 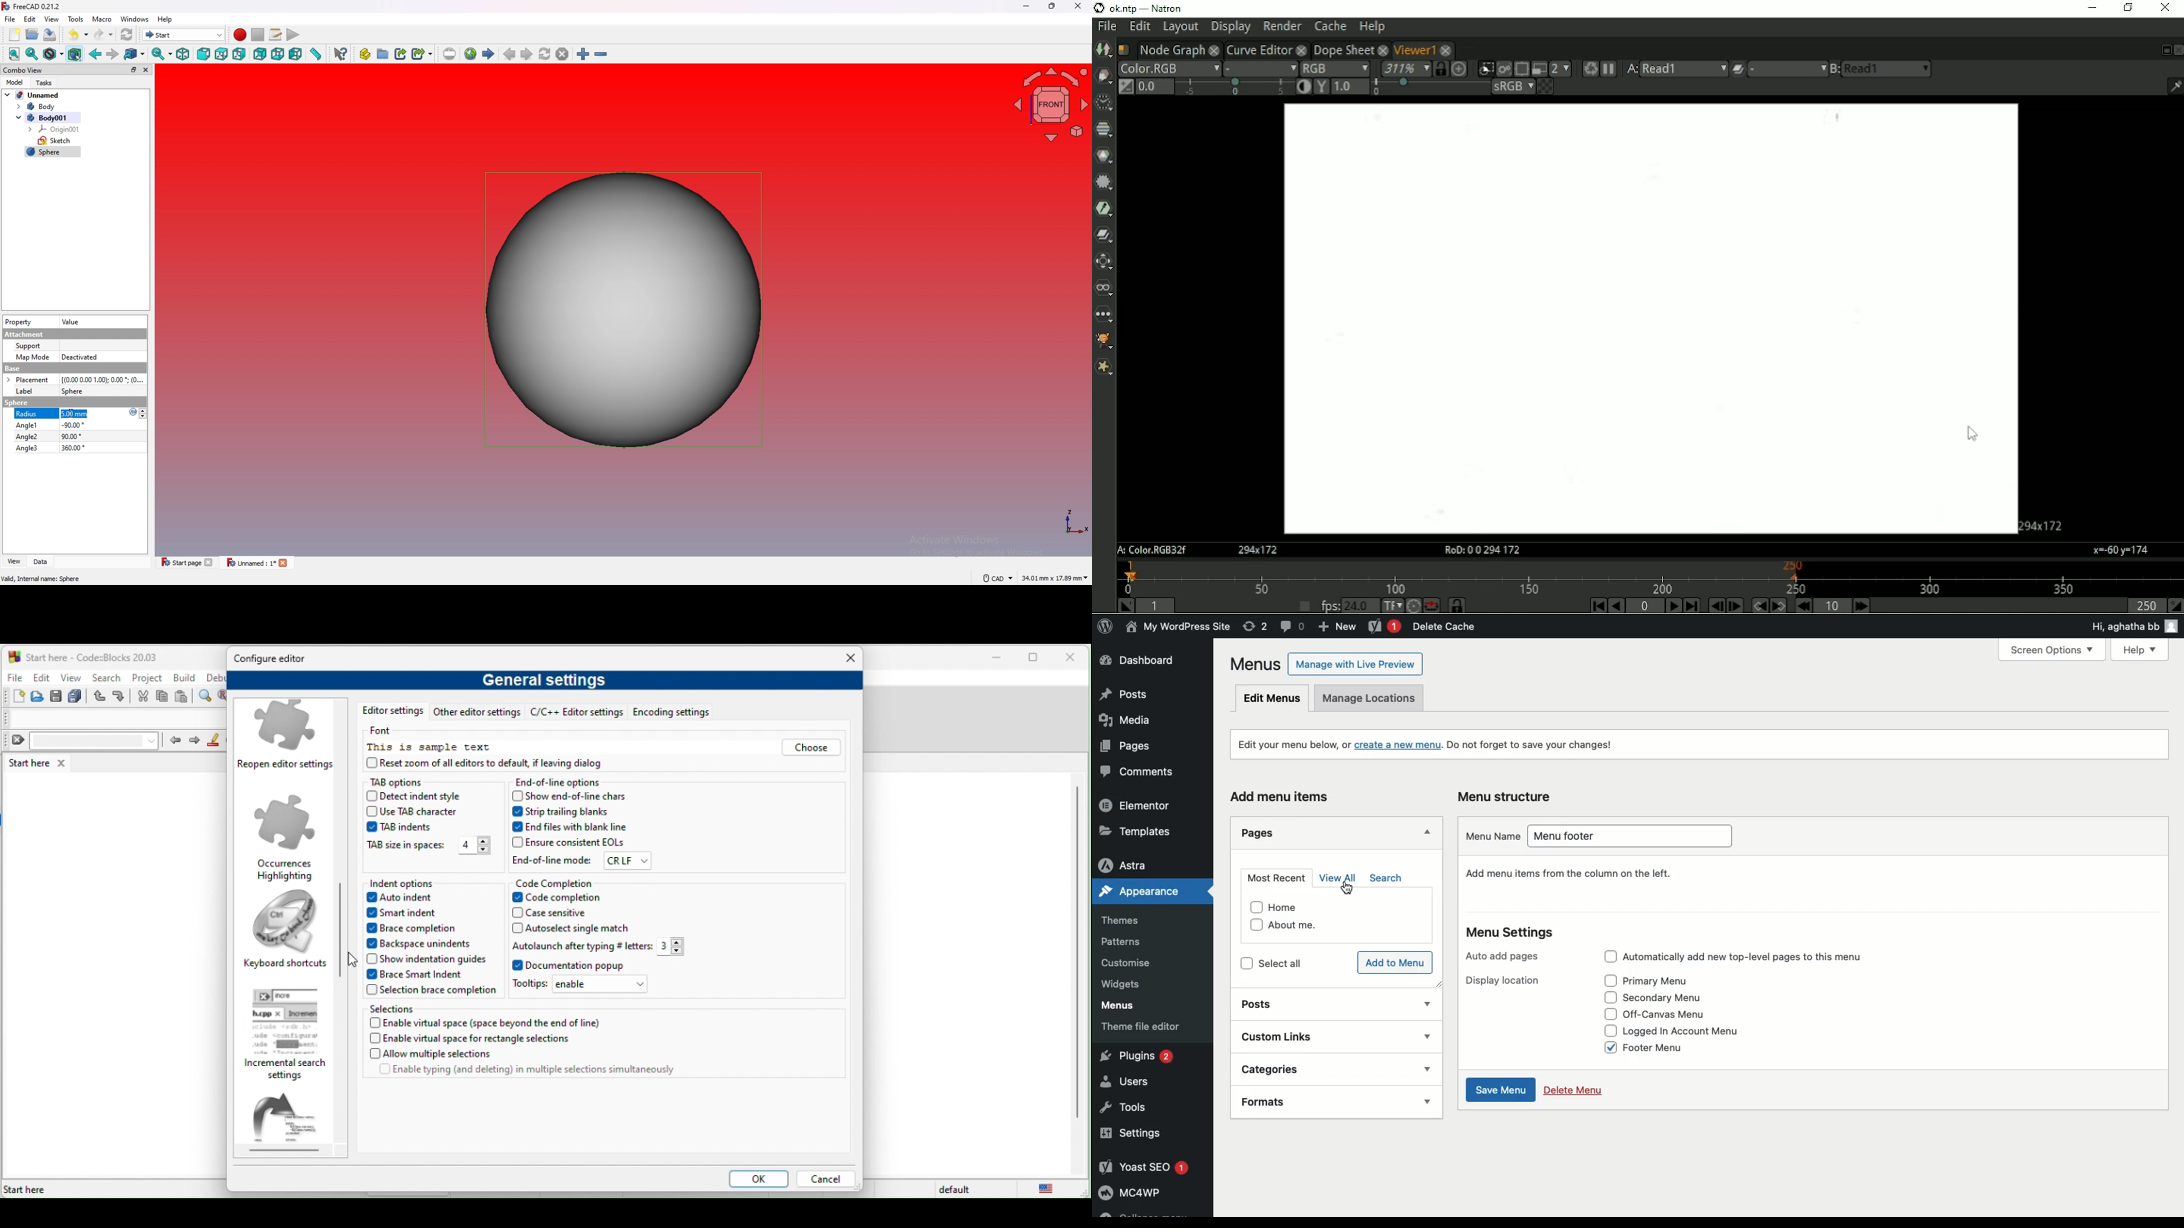 What do you see at coordinates (174, 739) in the screenshot?
I see `prev` at bounding box center [174, 739].